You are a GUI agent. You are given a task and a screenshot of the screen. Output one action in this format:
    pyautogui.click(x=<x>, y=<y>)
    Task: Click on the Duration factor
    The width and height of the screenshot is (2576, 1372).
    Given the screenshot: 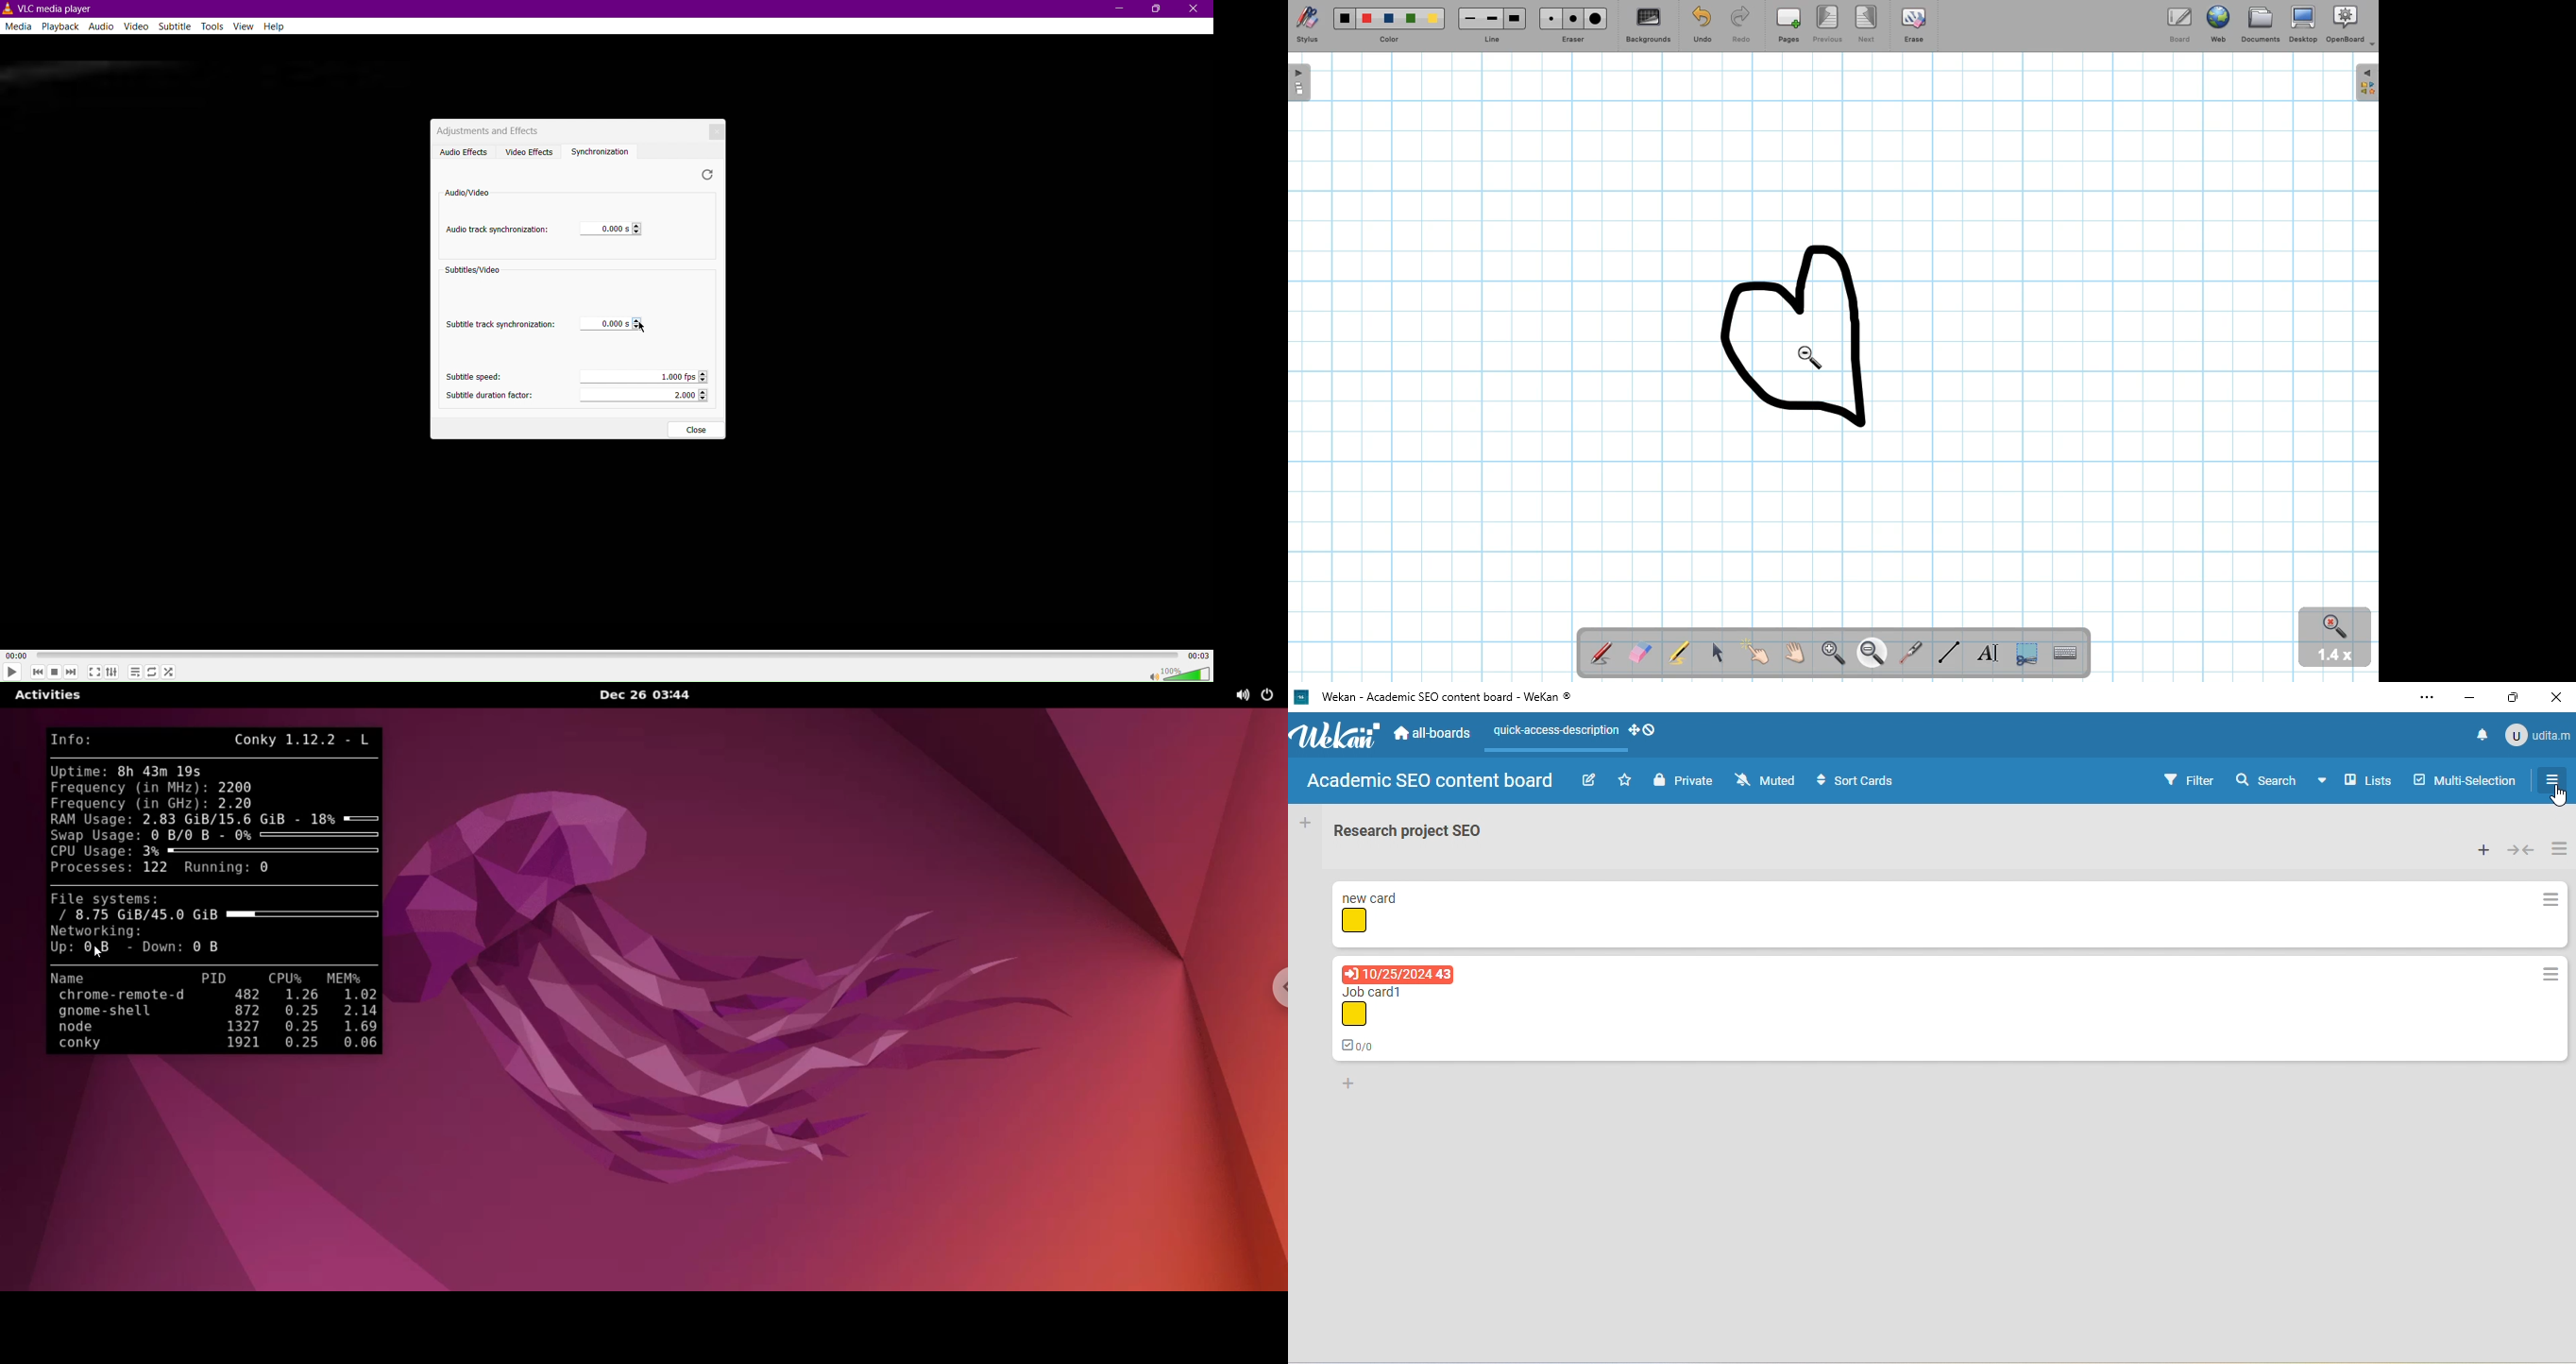 What is the action you would take?
    pyautogui.click(x=646, y=395)
    